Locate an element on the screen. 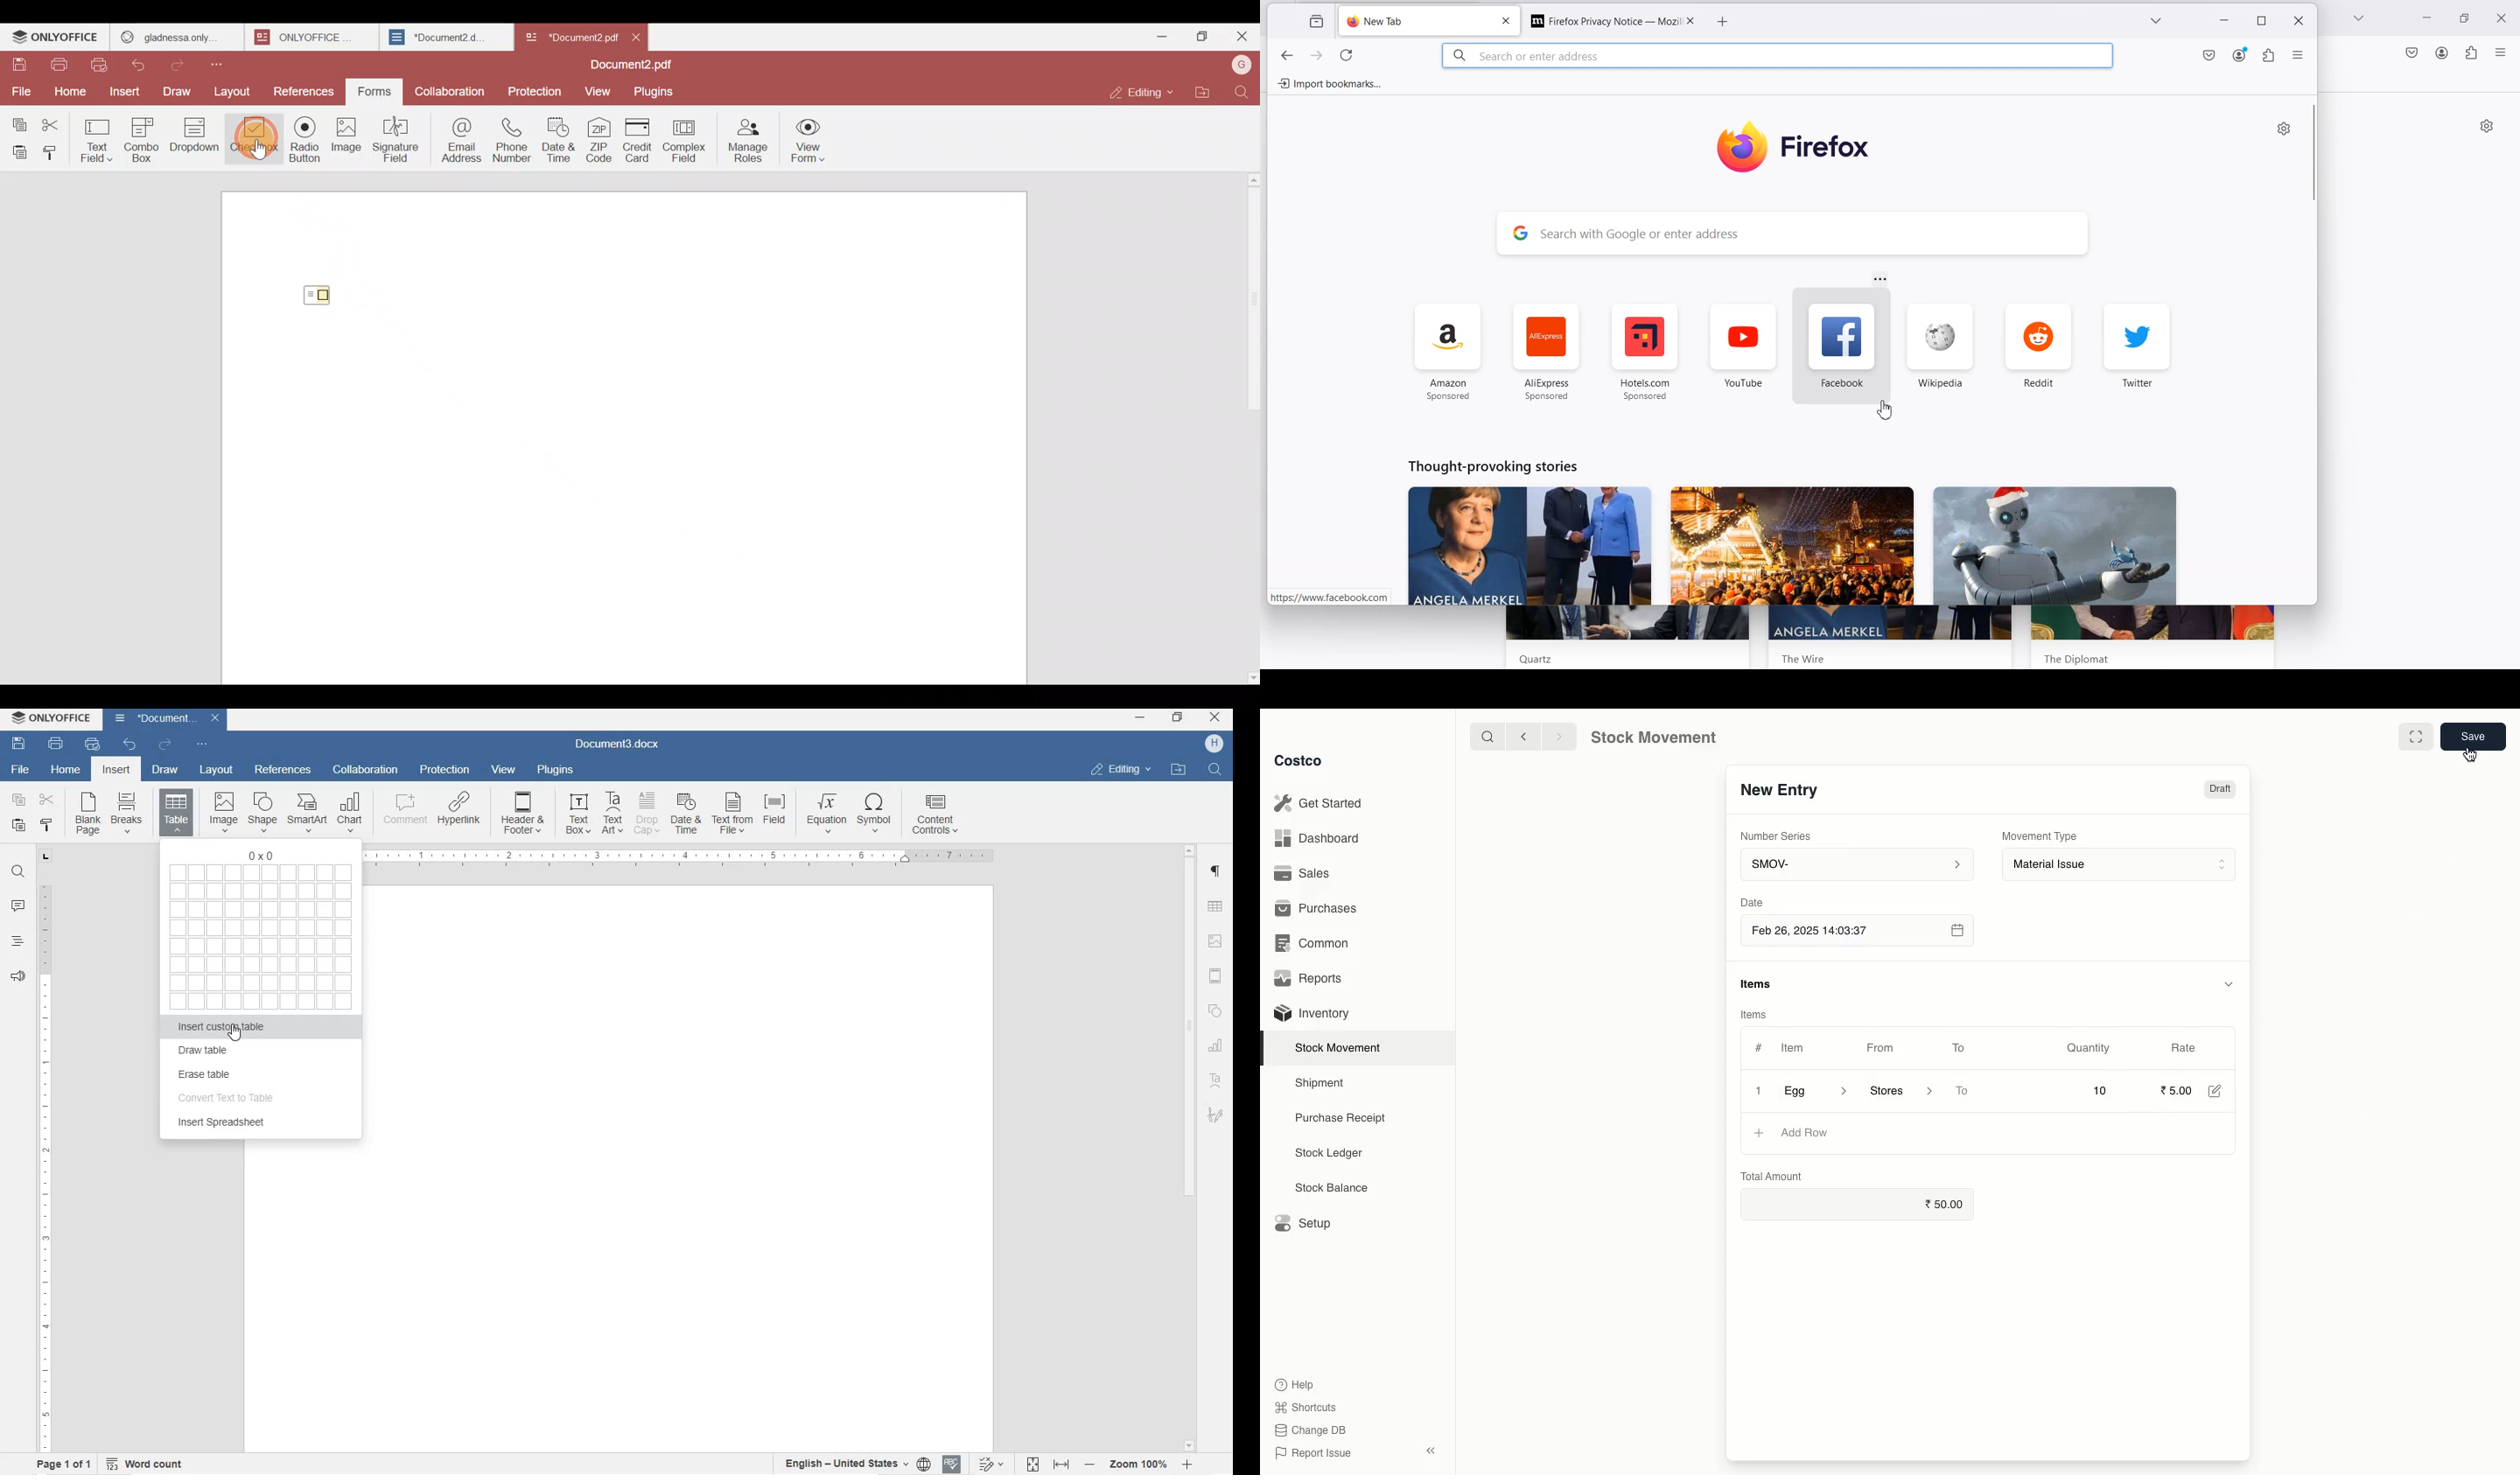 The width and height of the screenshot is (2520, 1484). ZIP code is located at coordinates (598, 141).